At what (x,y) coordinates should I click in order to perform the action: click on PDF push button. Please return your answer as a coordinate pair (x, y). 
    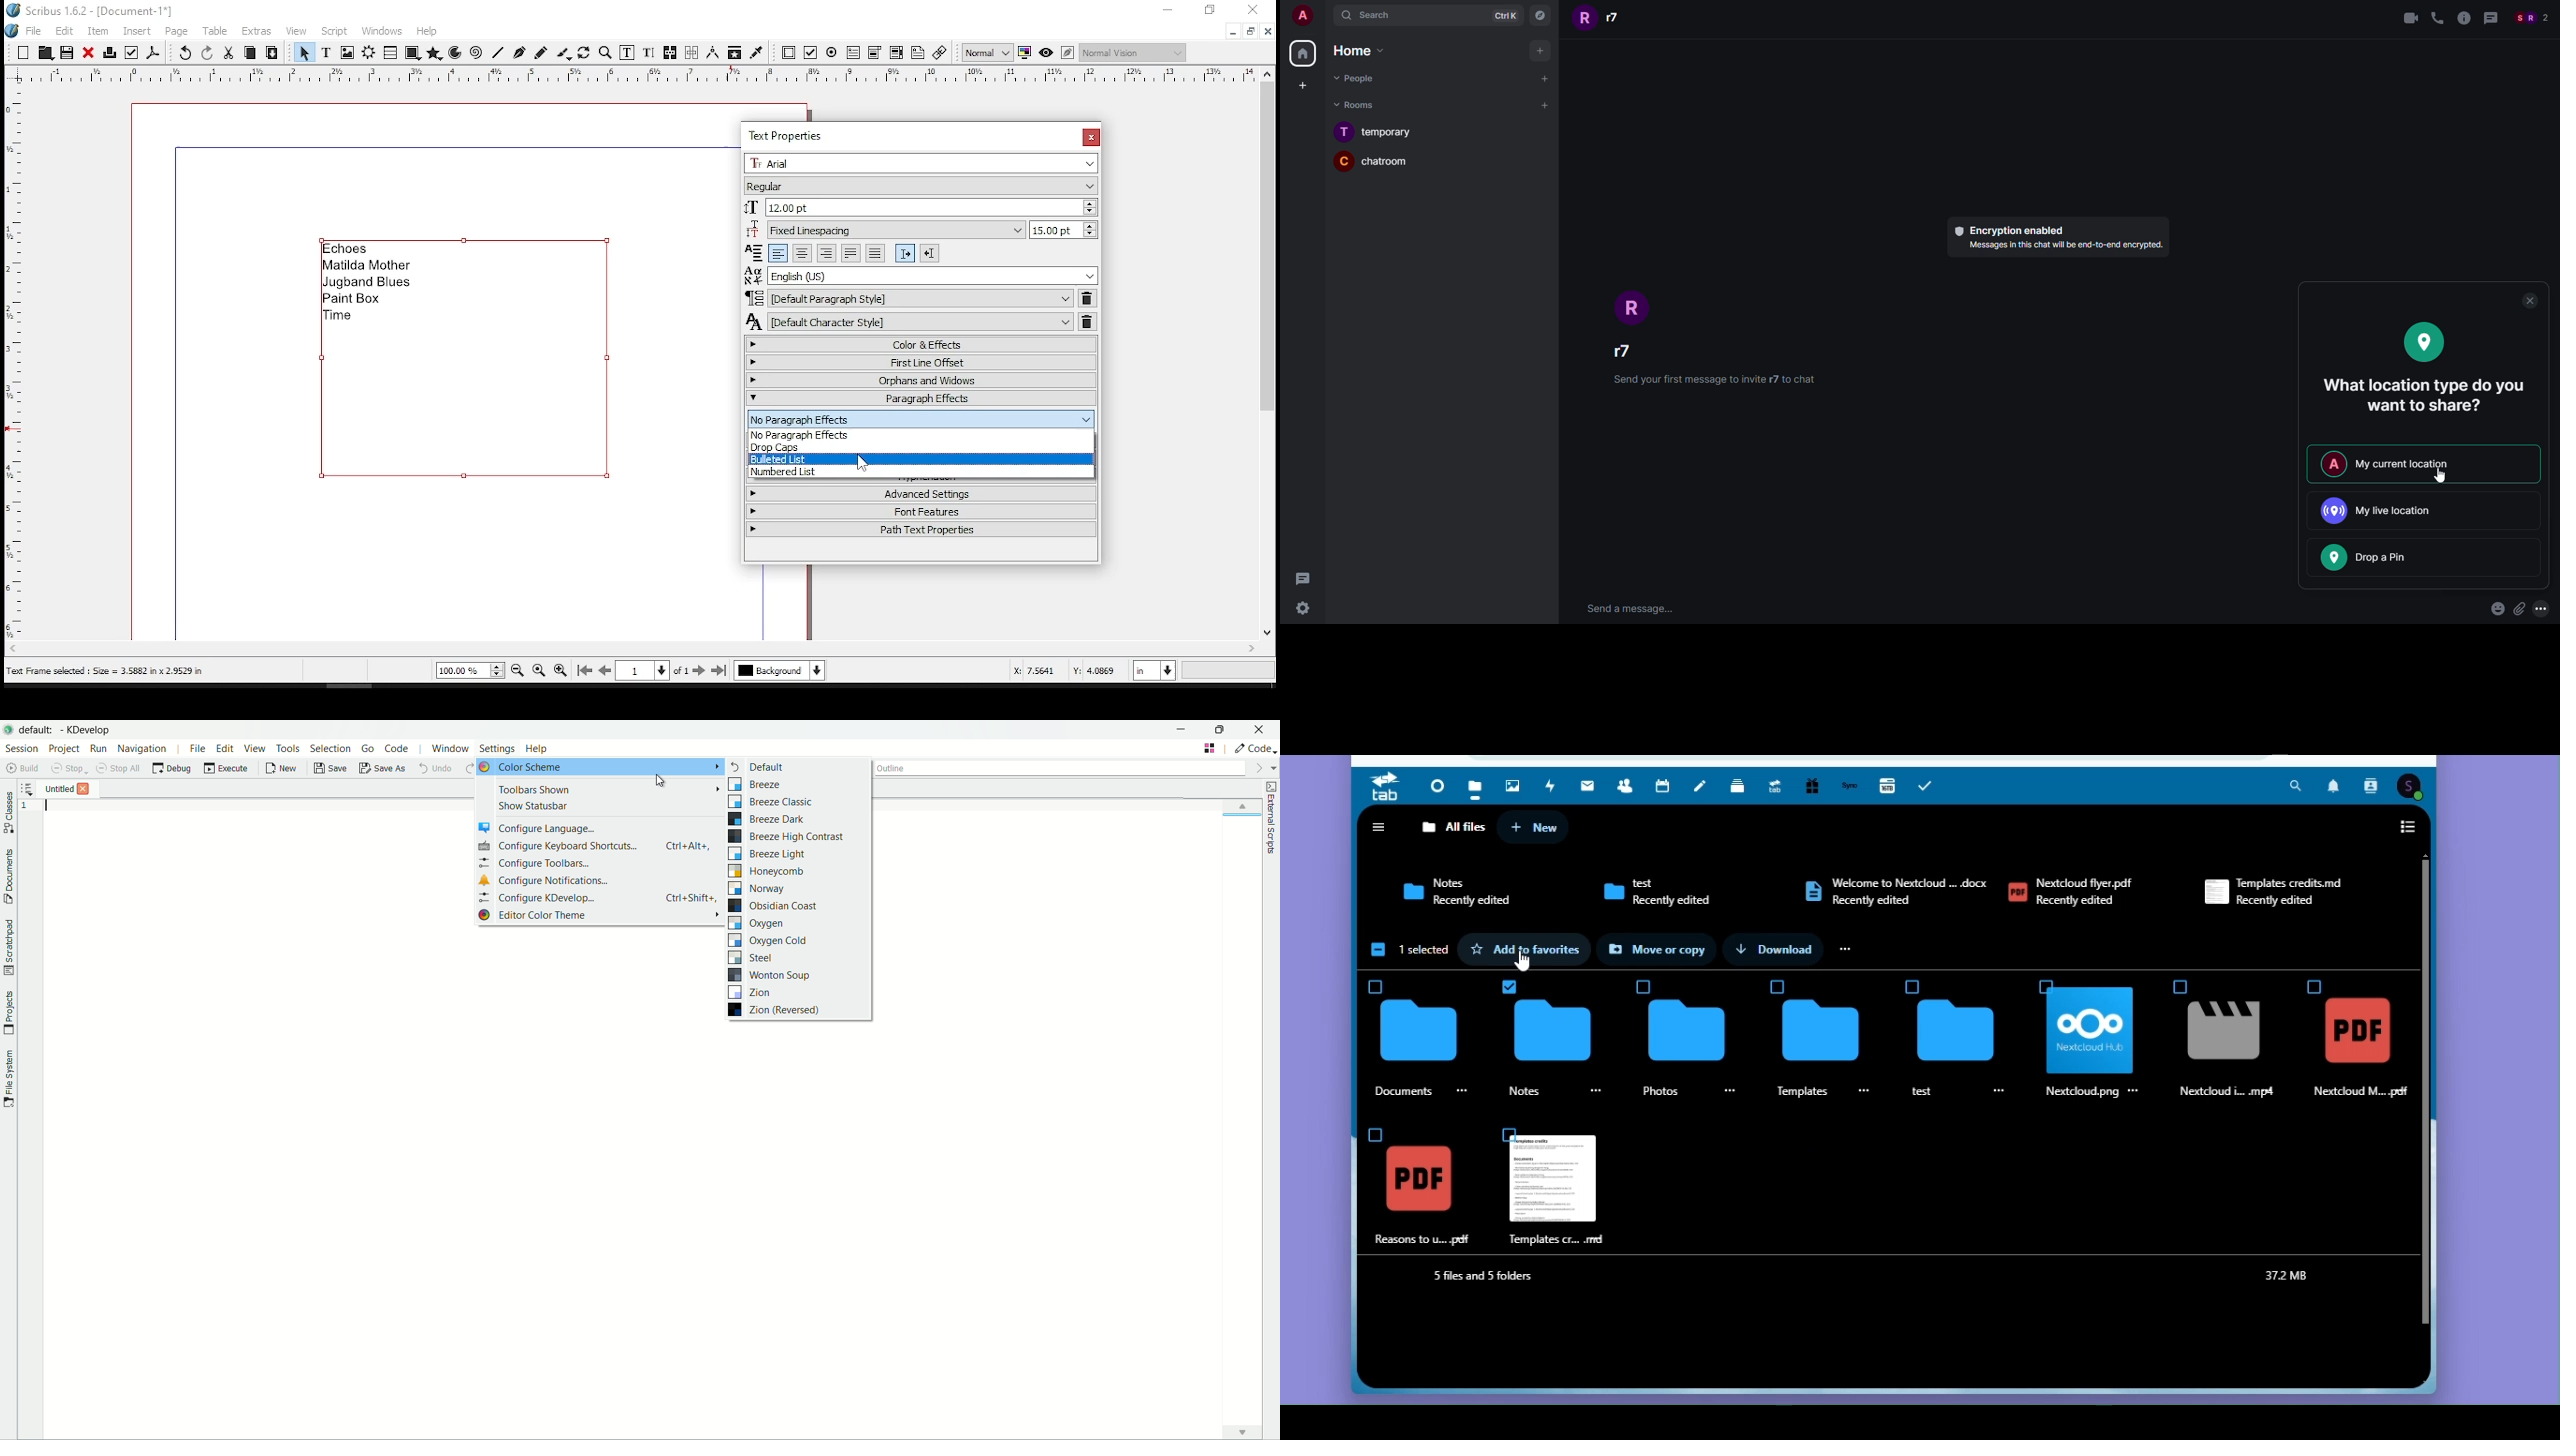
    Looking at the image, I should click on (789, 52).